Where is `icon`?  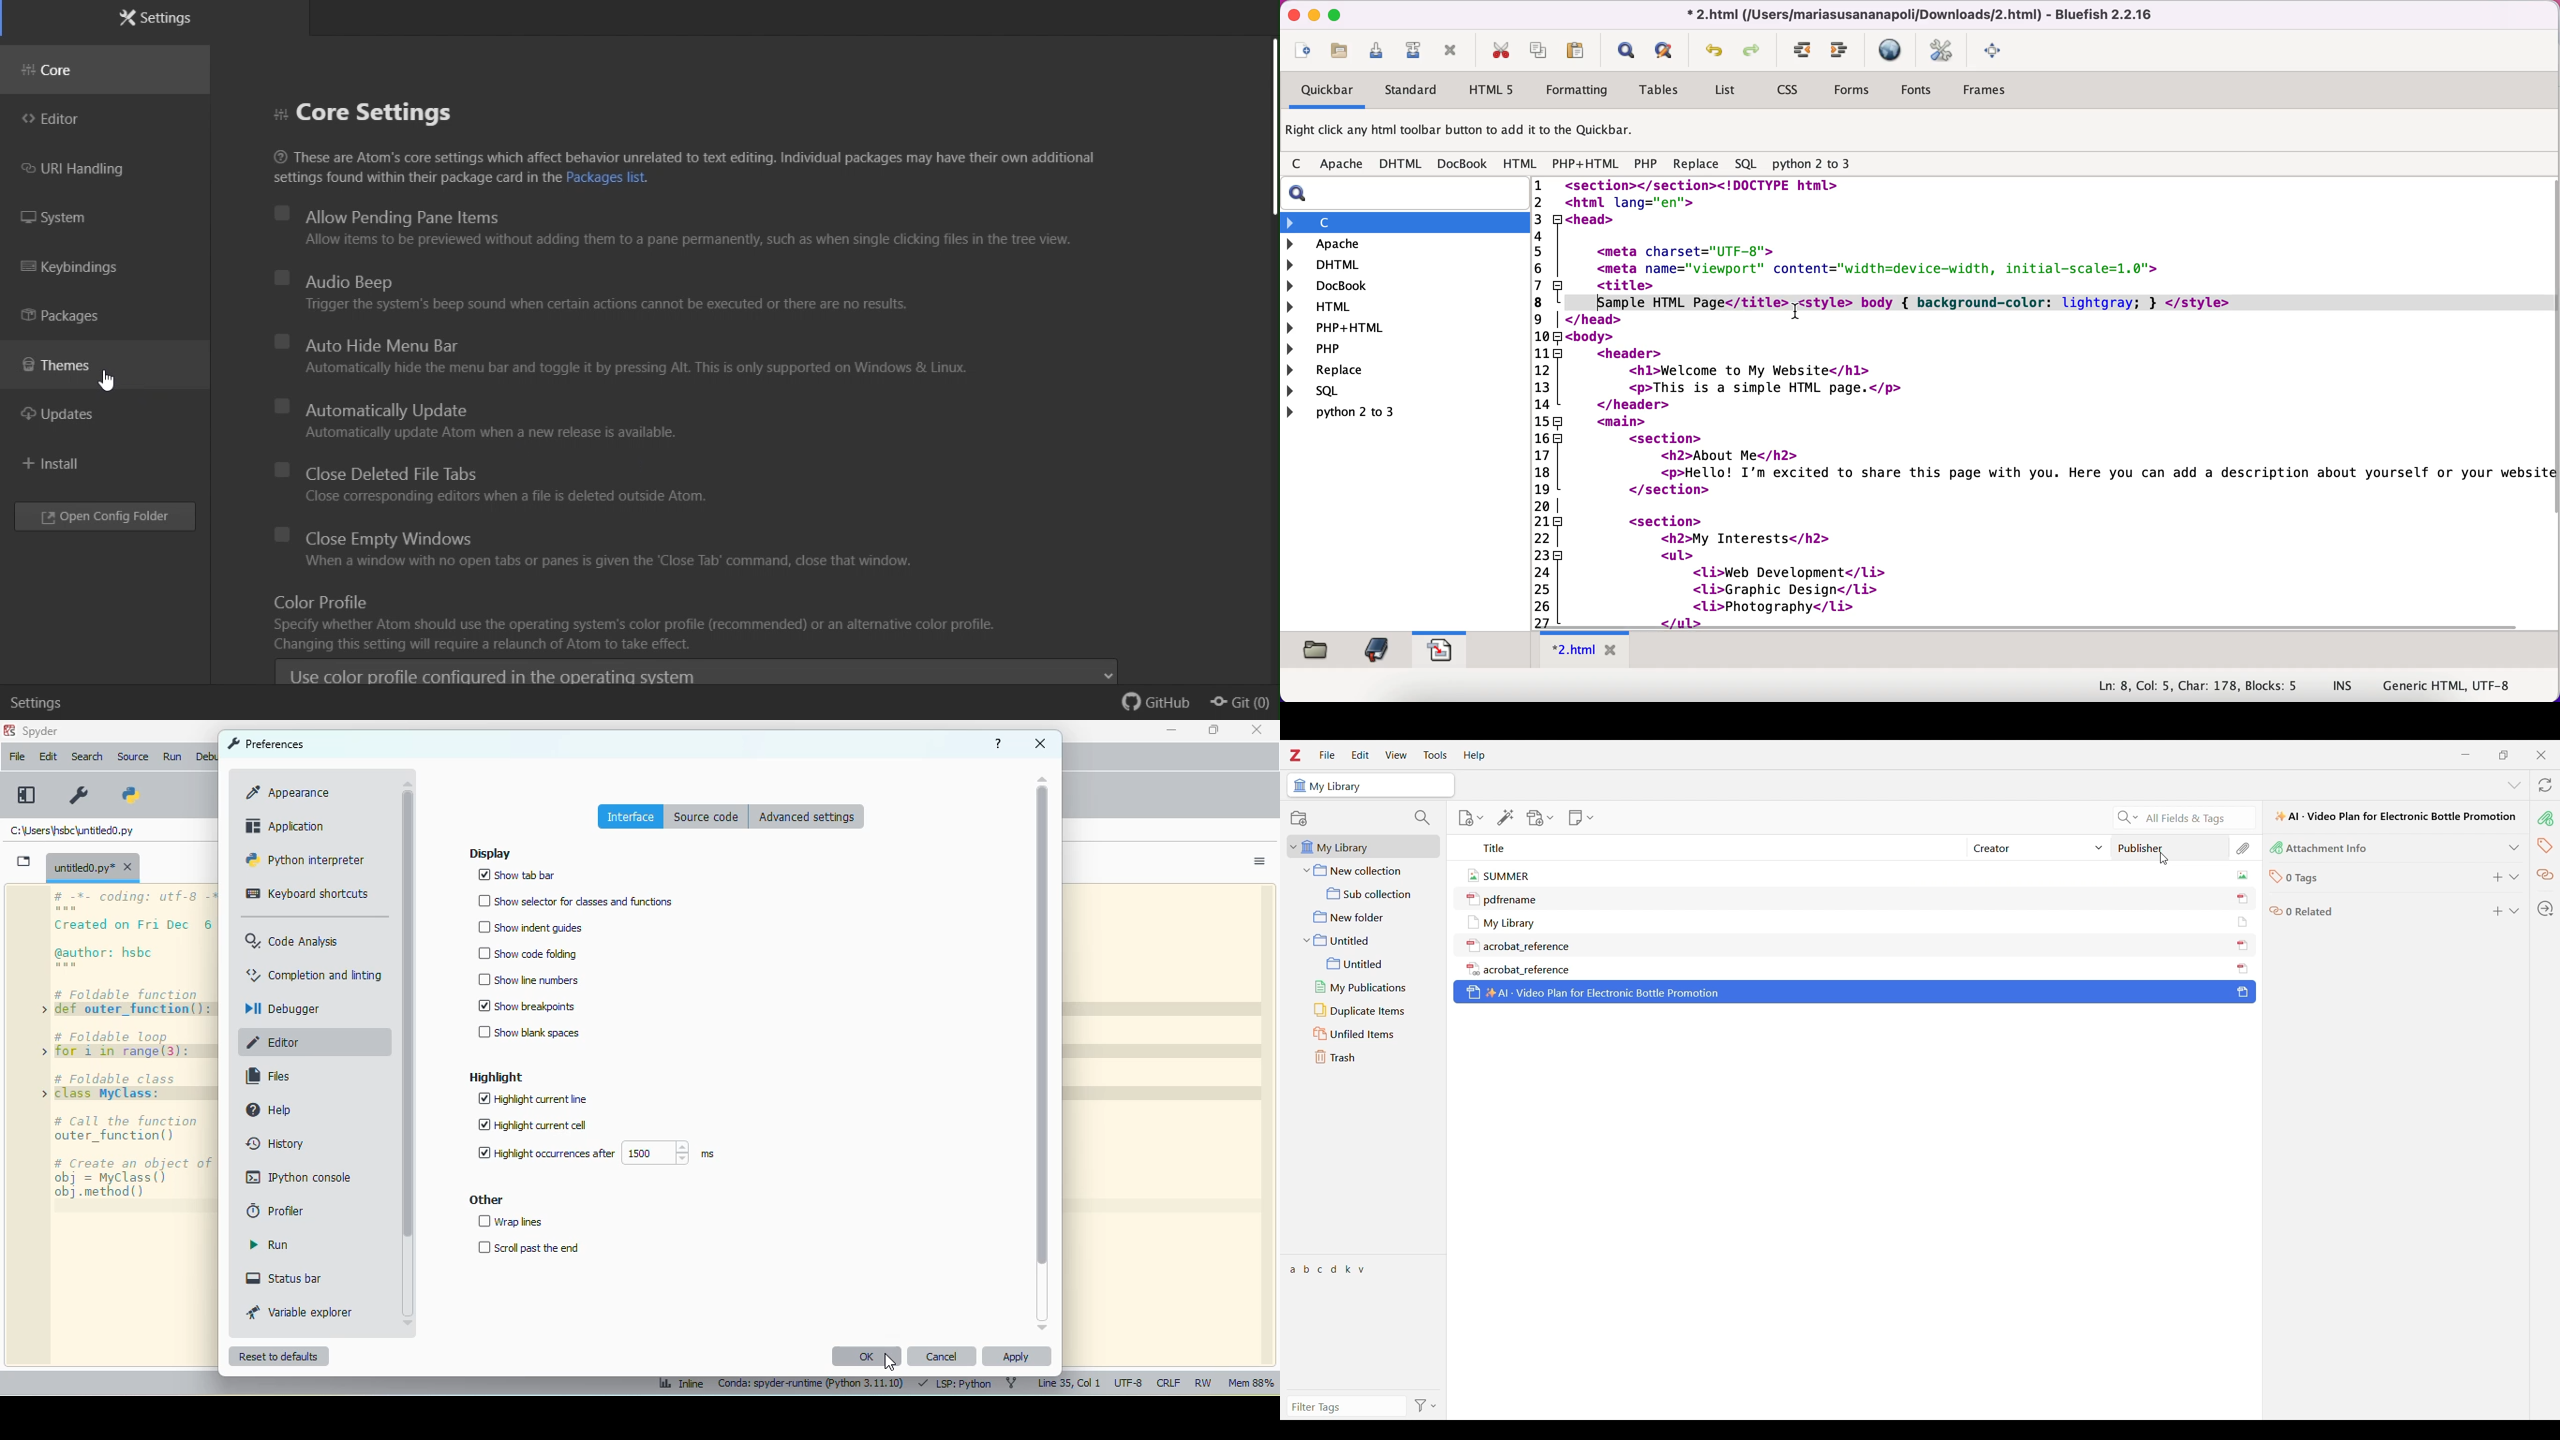 icon is located at coordinates (2241, 944).